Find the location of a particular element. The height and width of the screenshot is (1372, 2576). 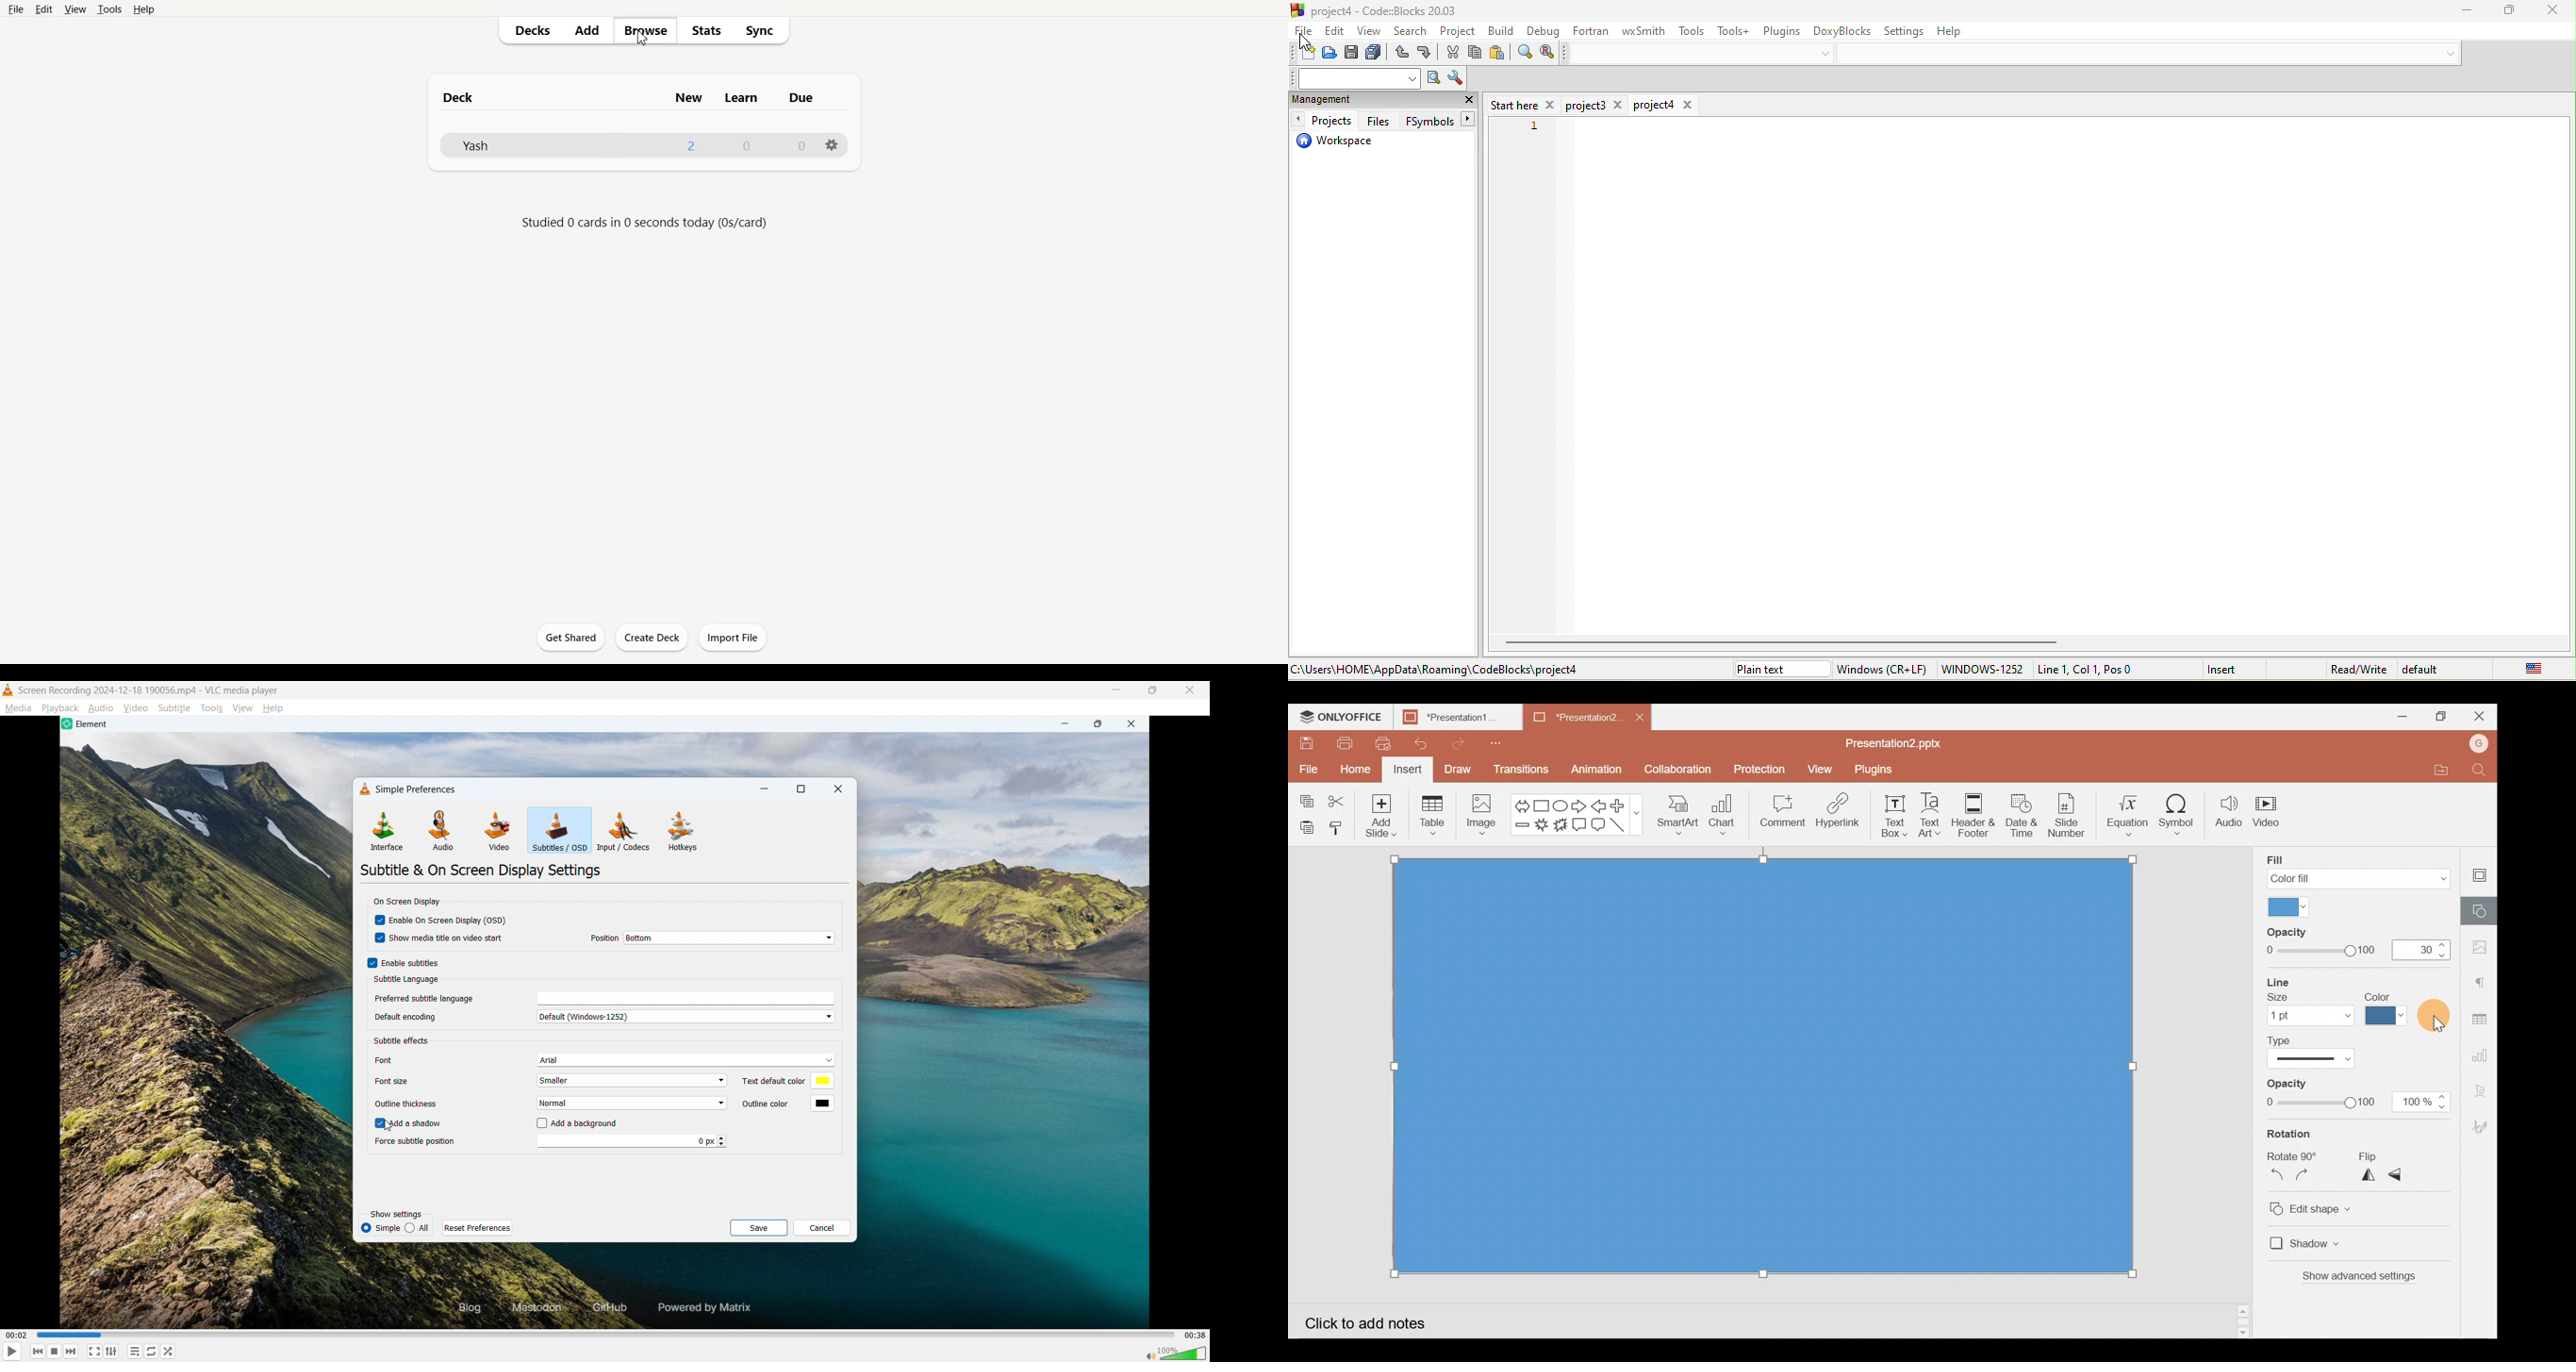

0 is located at coordinates (746, 148).